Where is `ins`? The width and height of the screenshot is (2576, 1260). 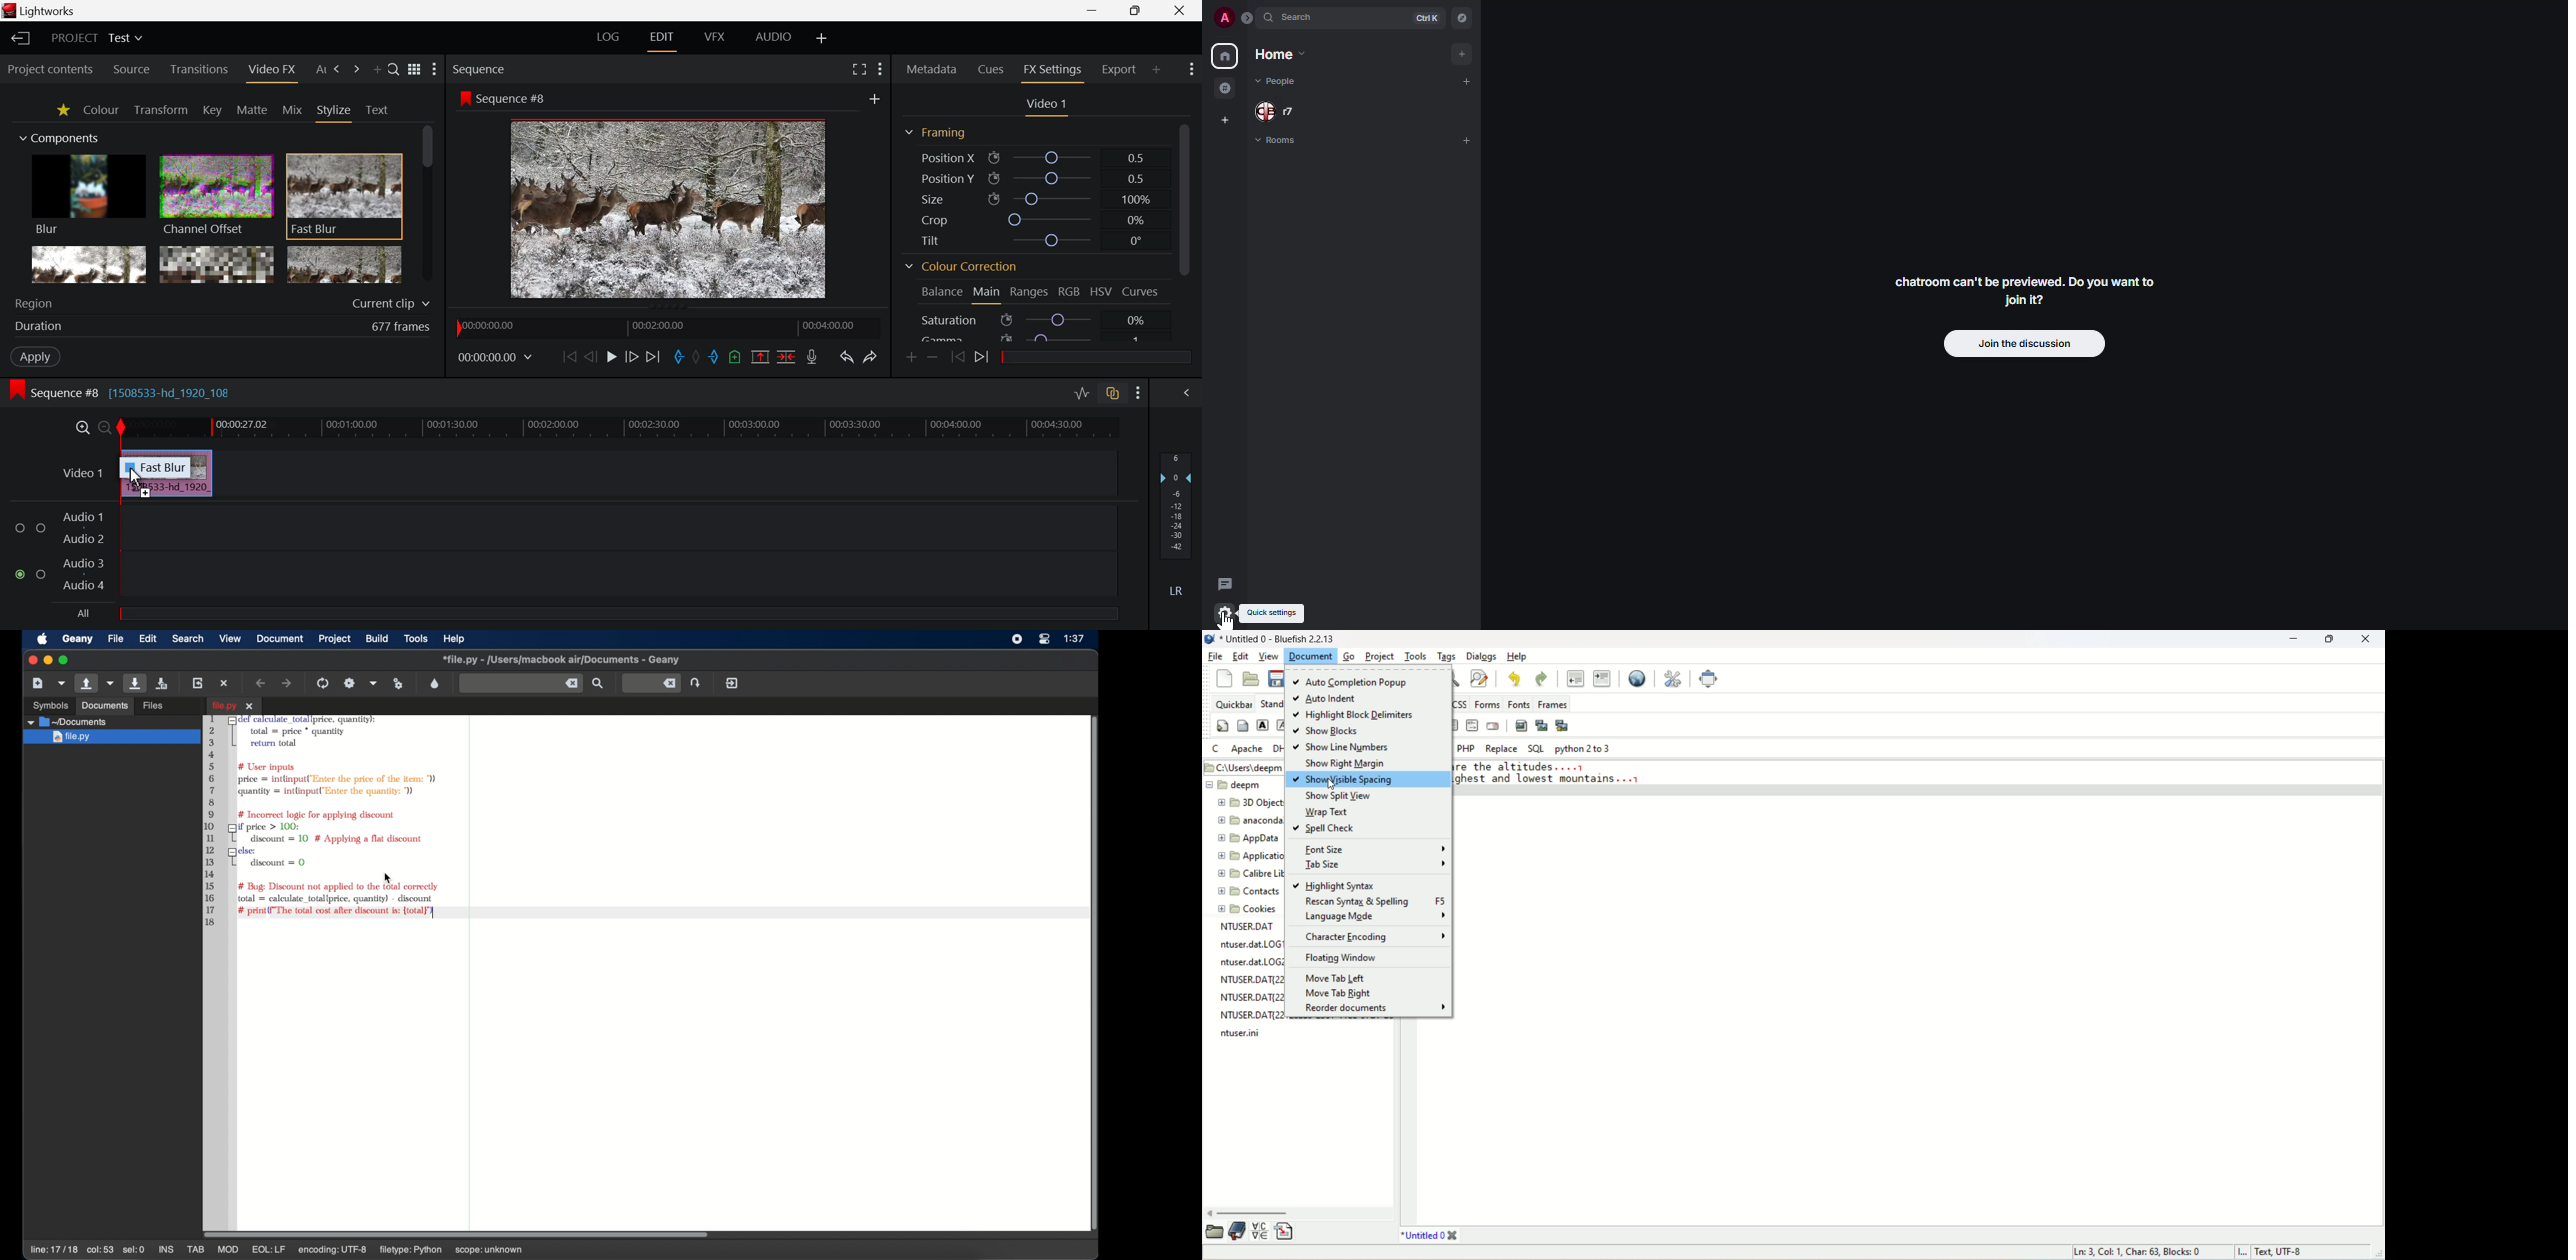 ins is located at coordinates (166, 1249).